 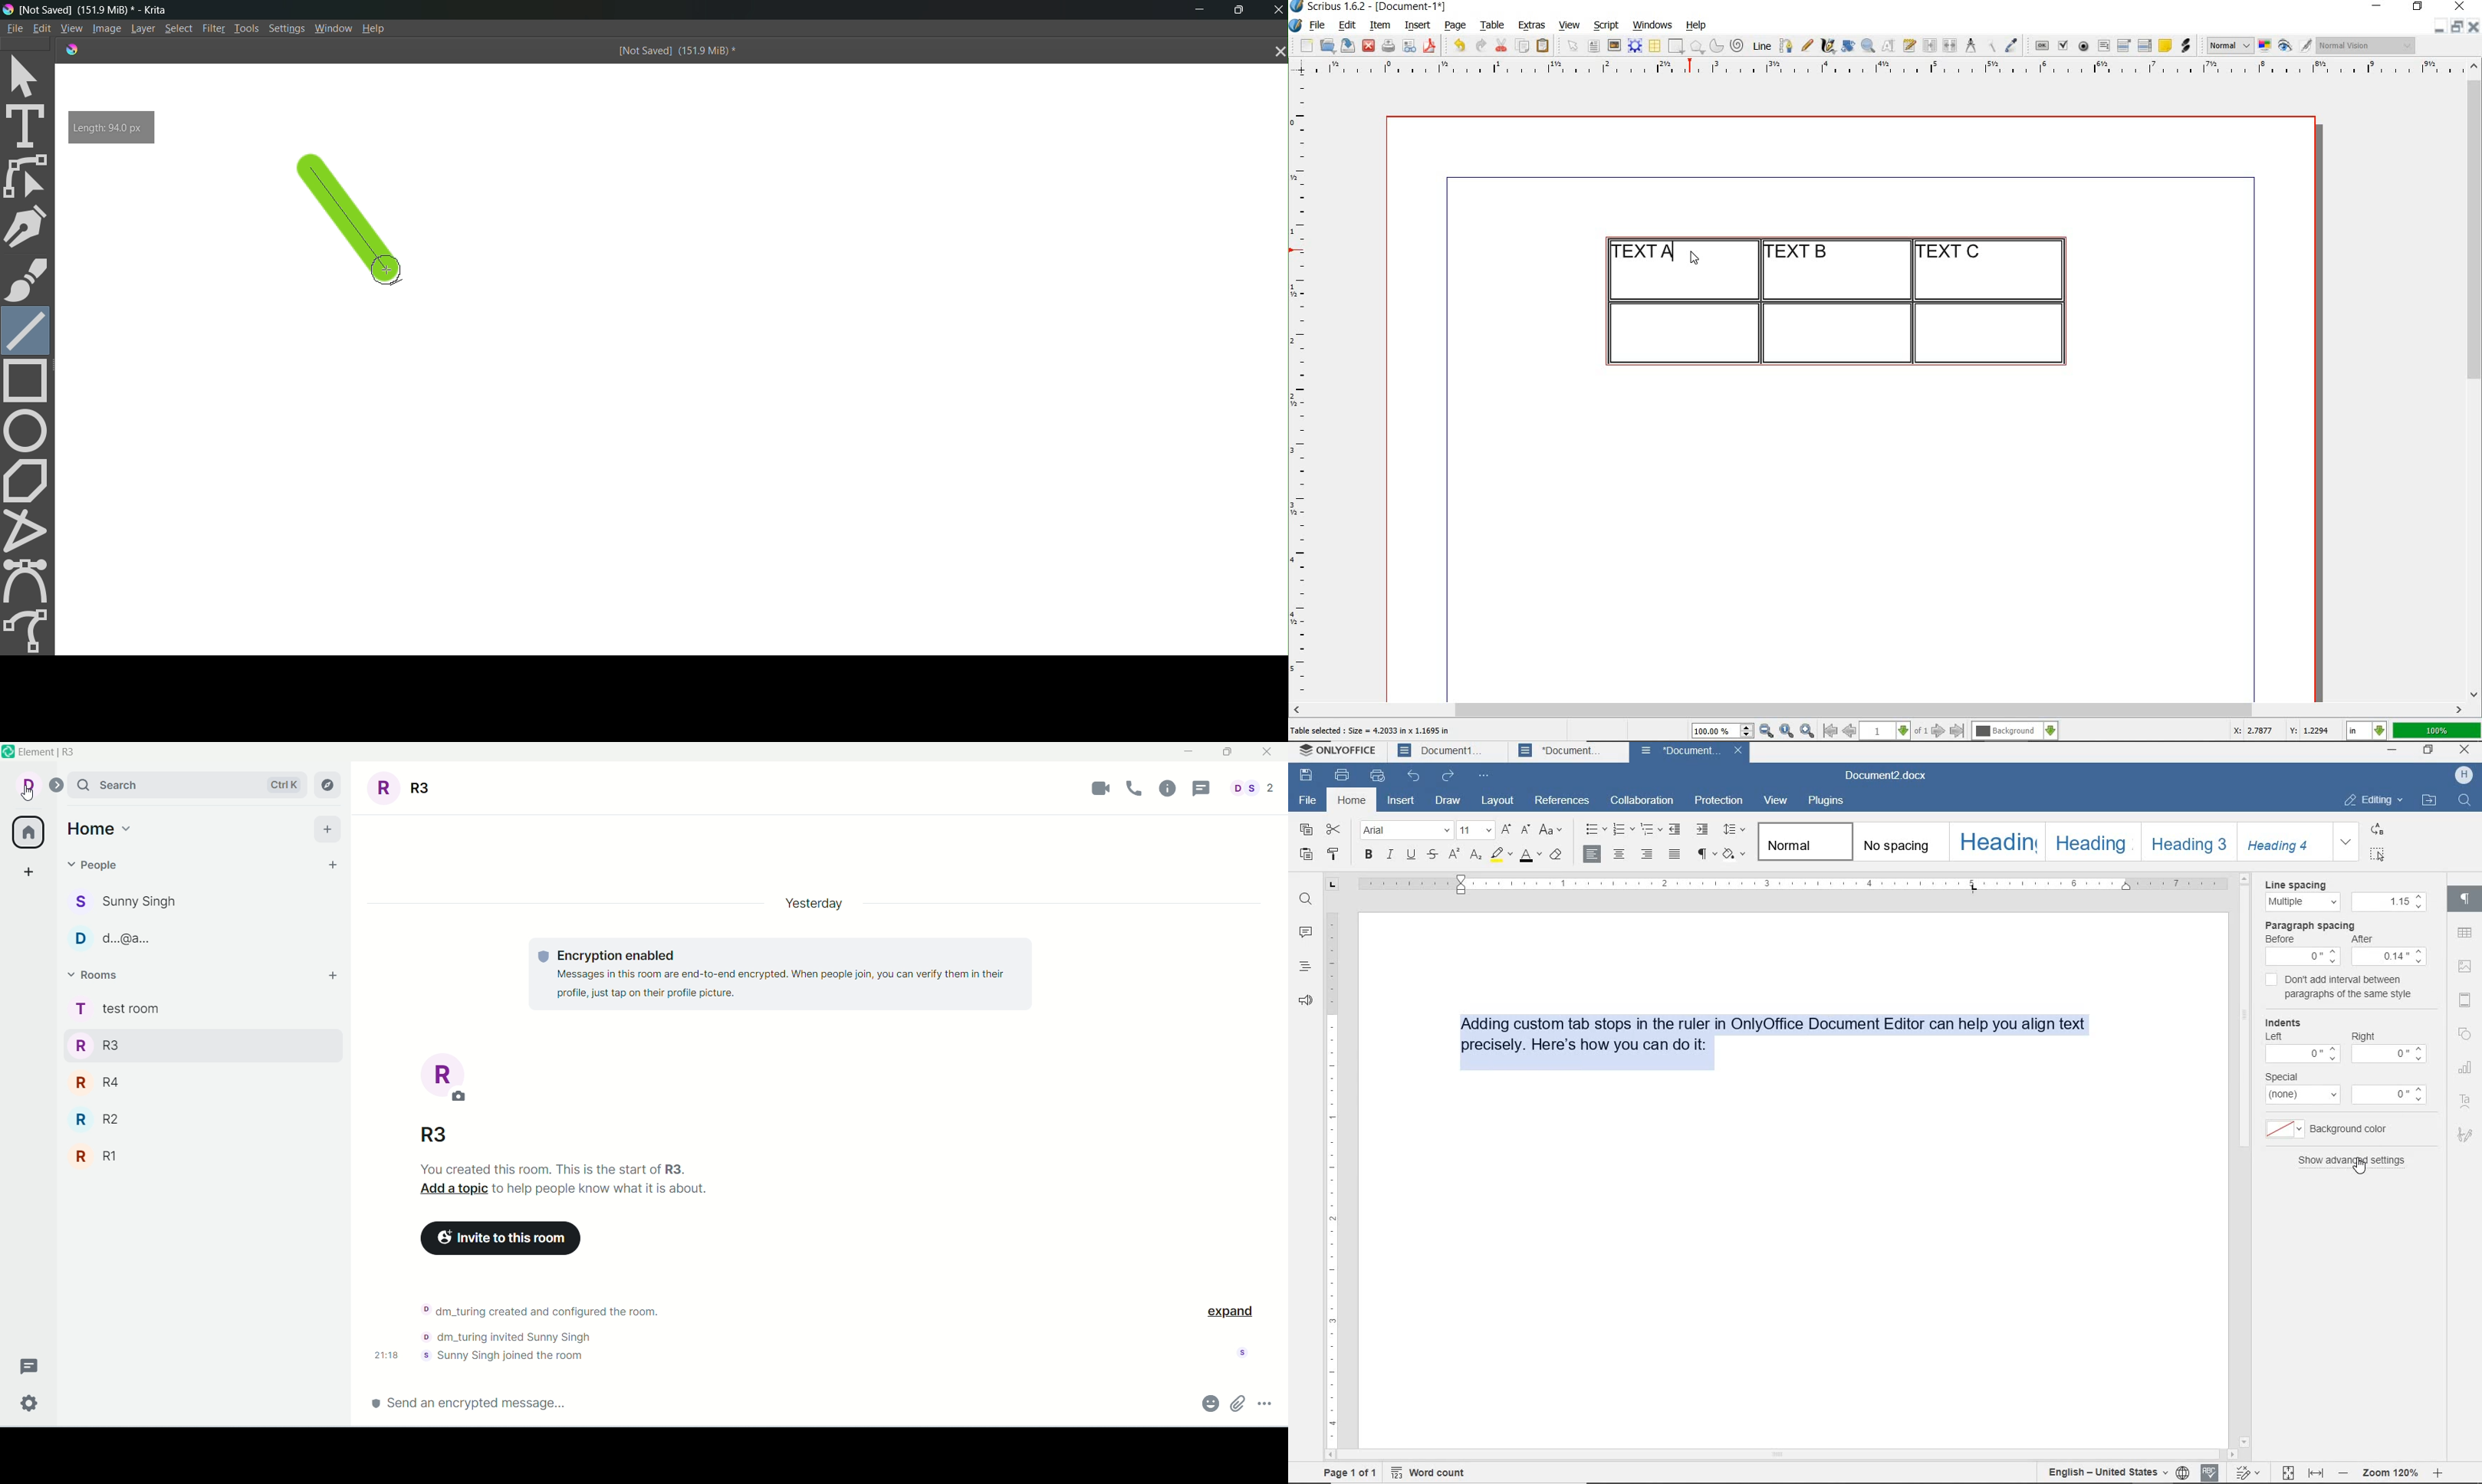 What do you see at coordinates (1269, 753) in the screenshot?
I see `close` at bounding box center [1269, 753].